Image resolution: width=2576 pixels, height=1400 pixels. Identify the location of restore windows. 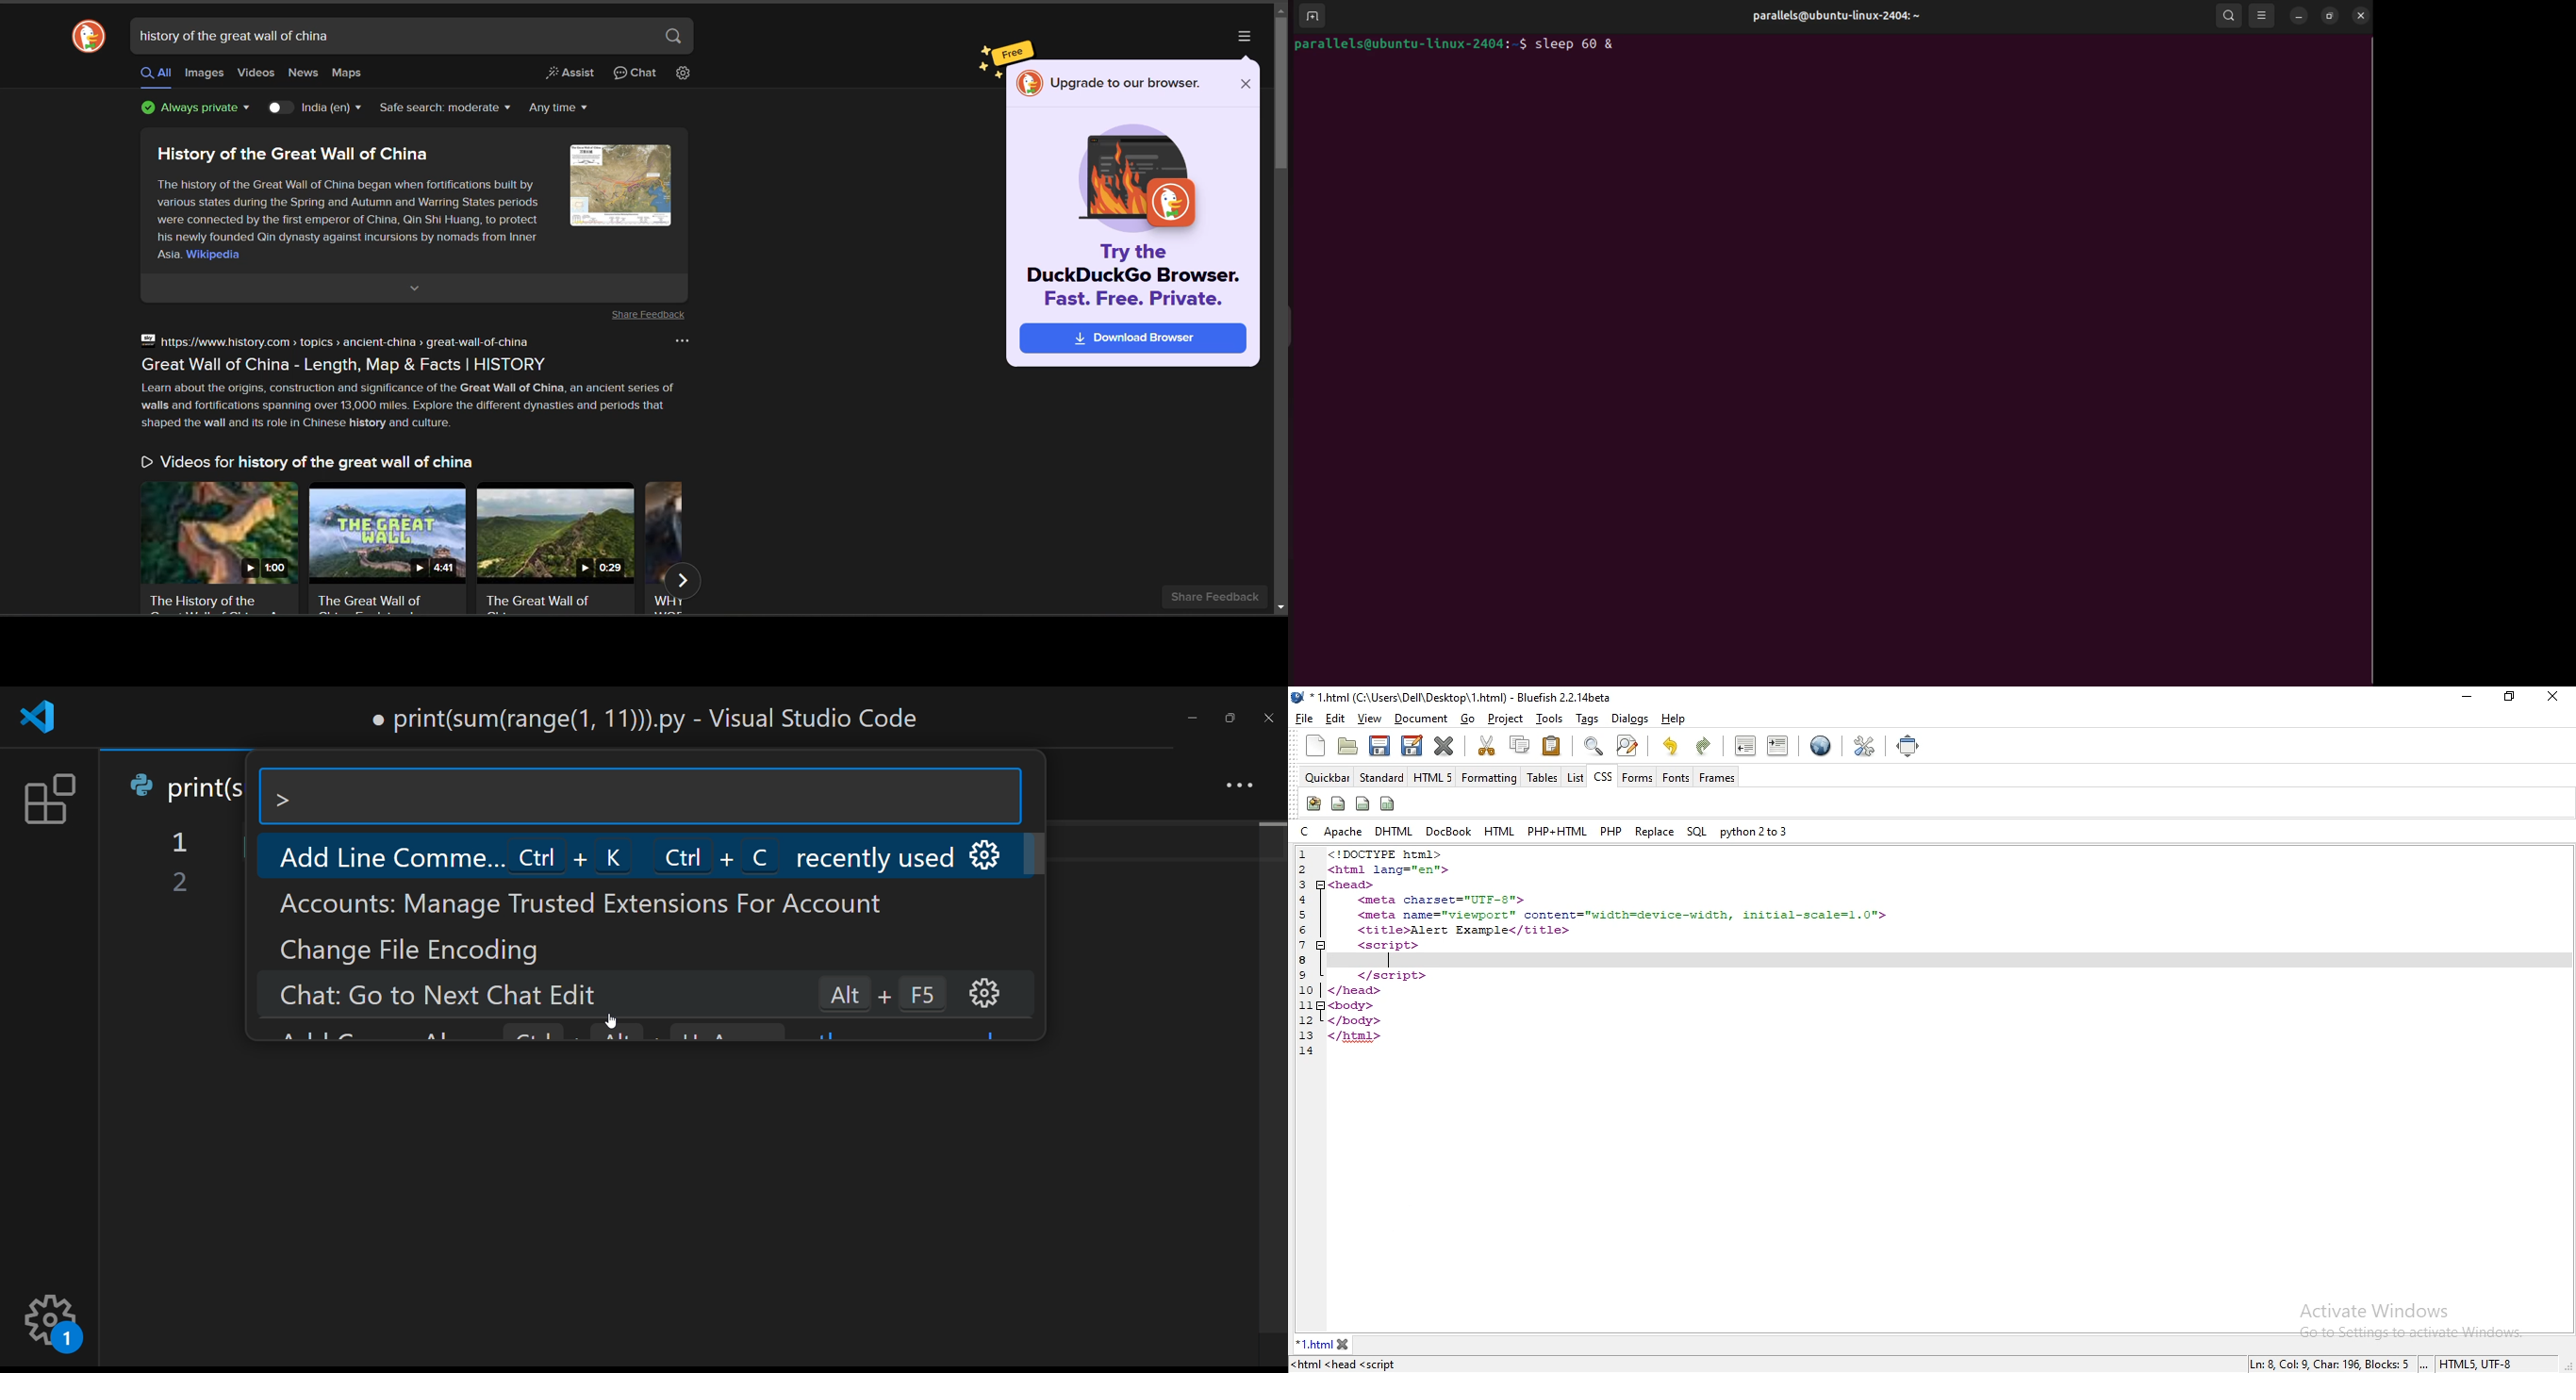
(2511, 696).